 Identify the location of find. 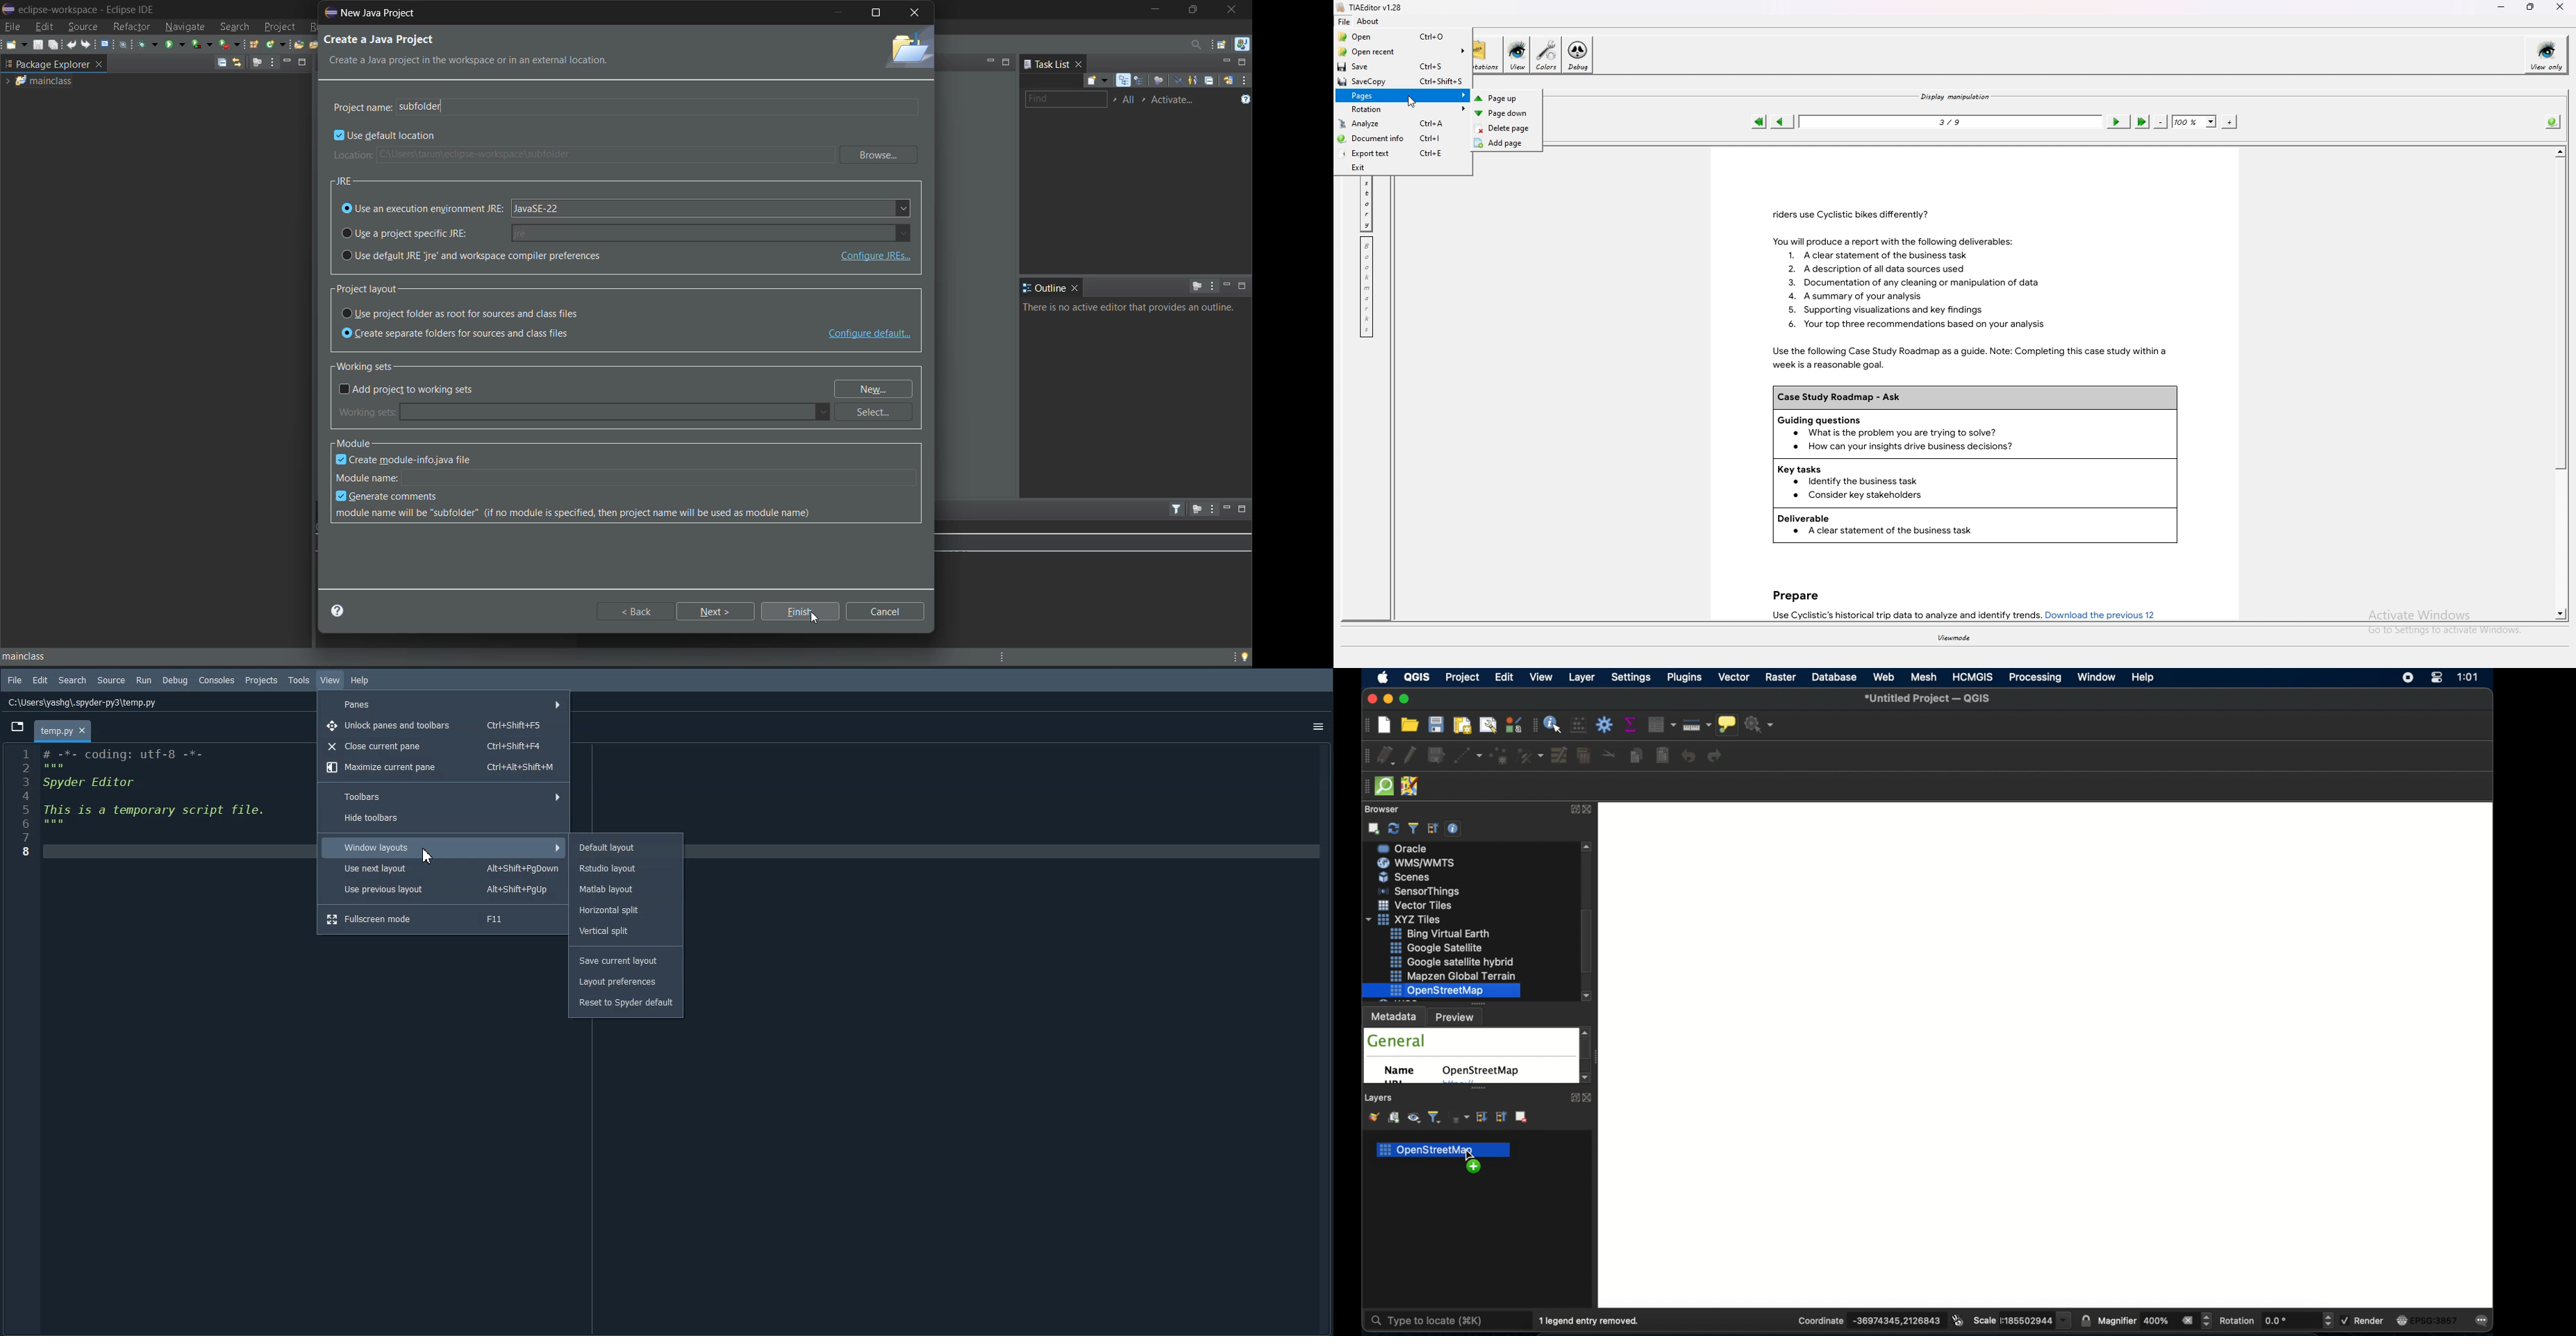
(1066, 99).